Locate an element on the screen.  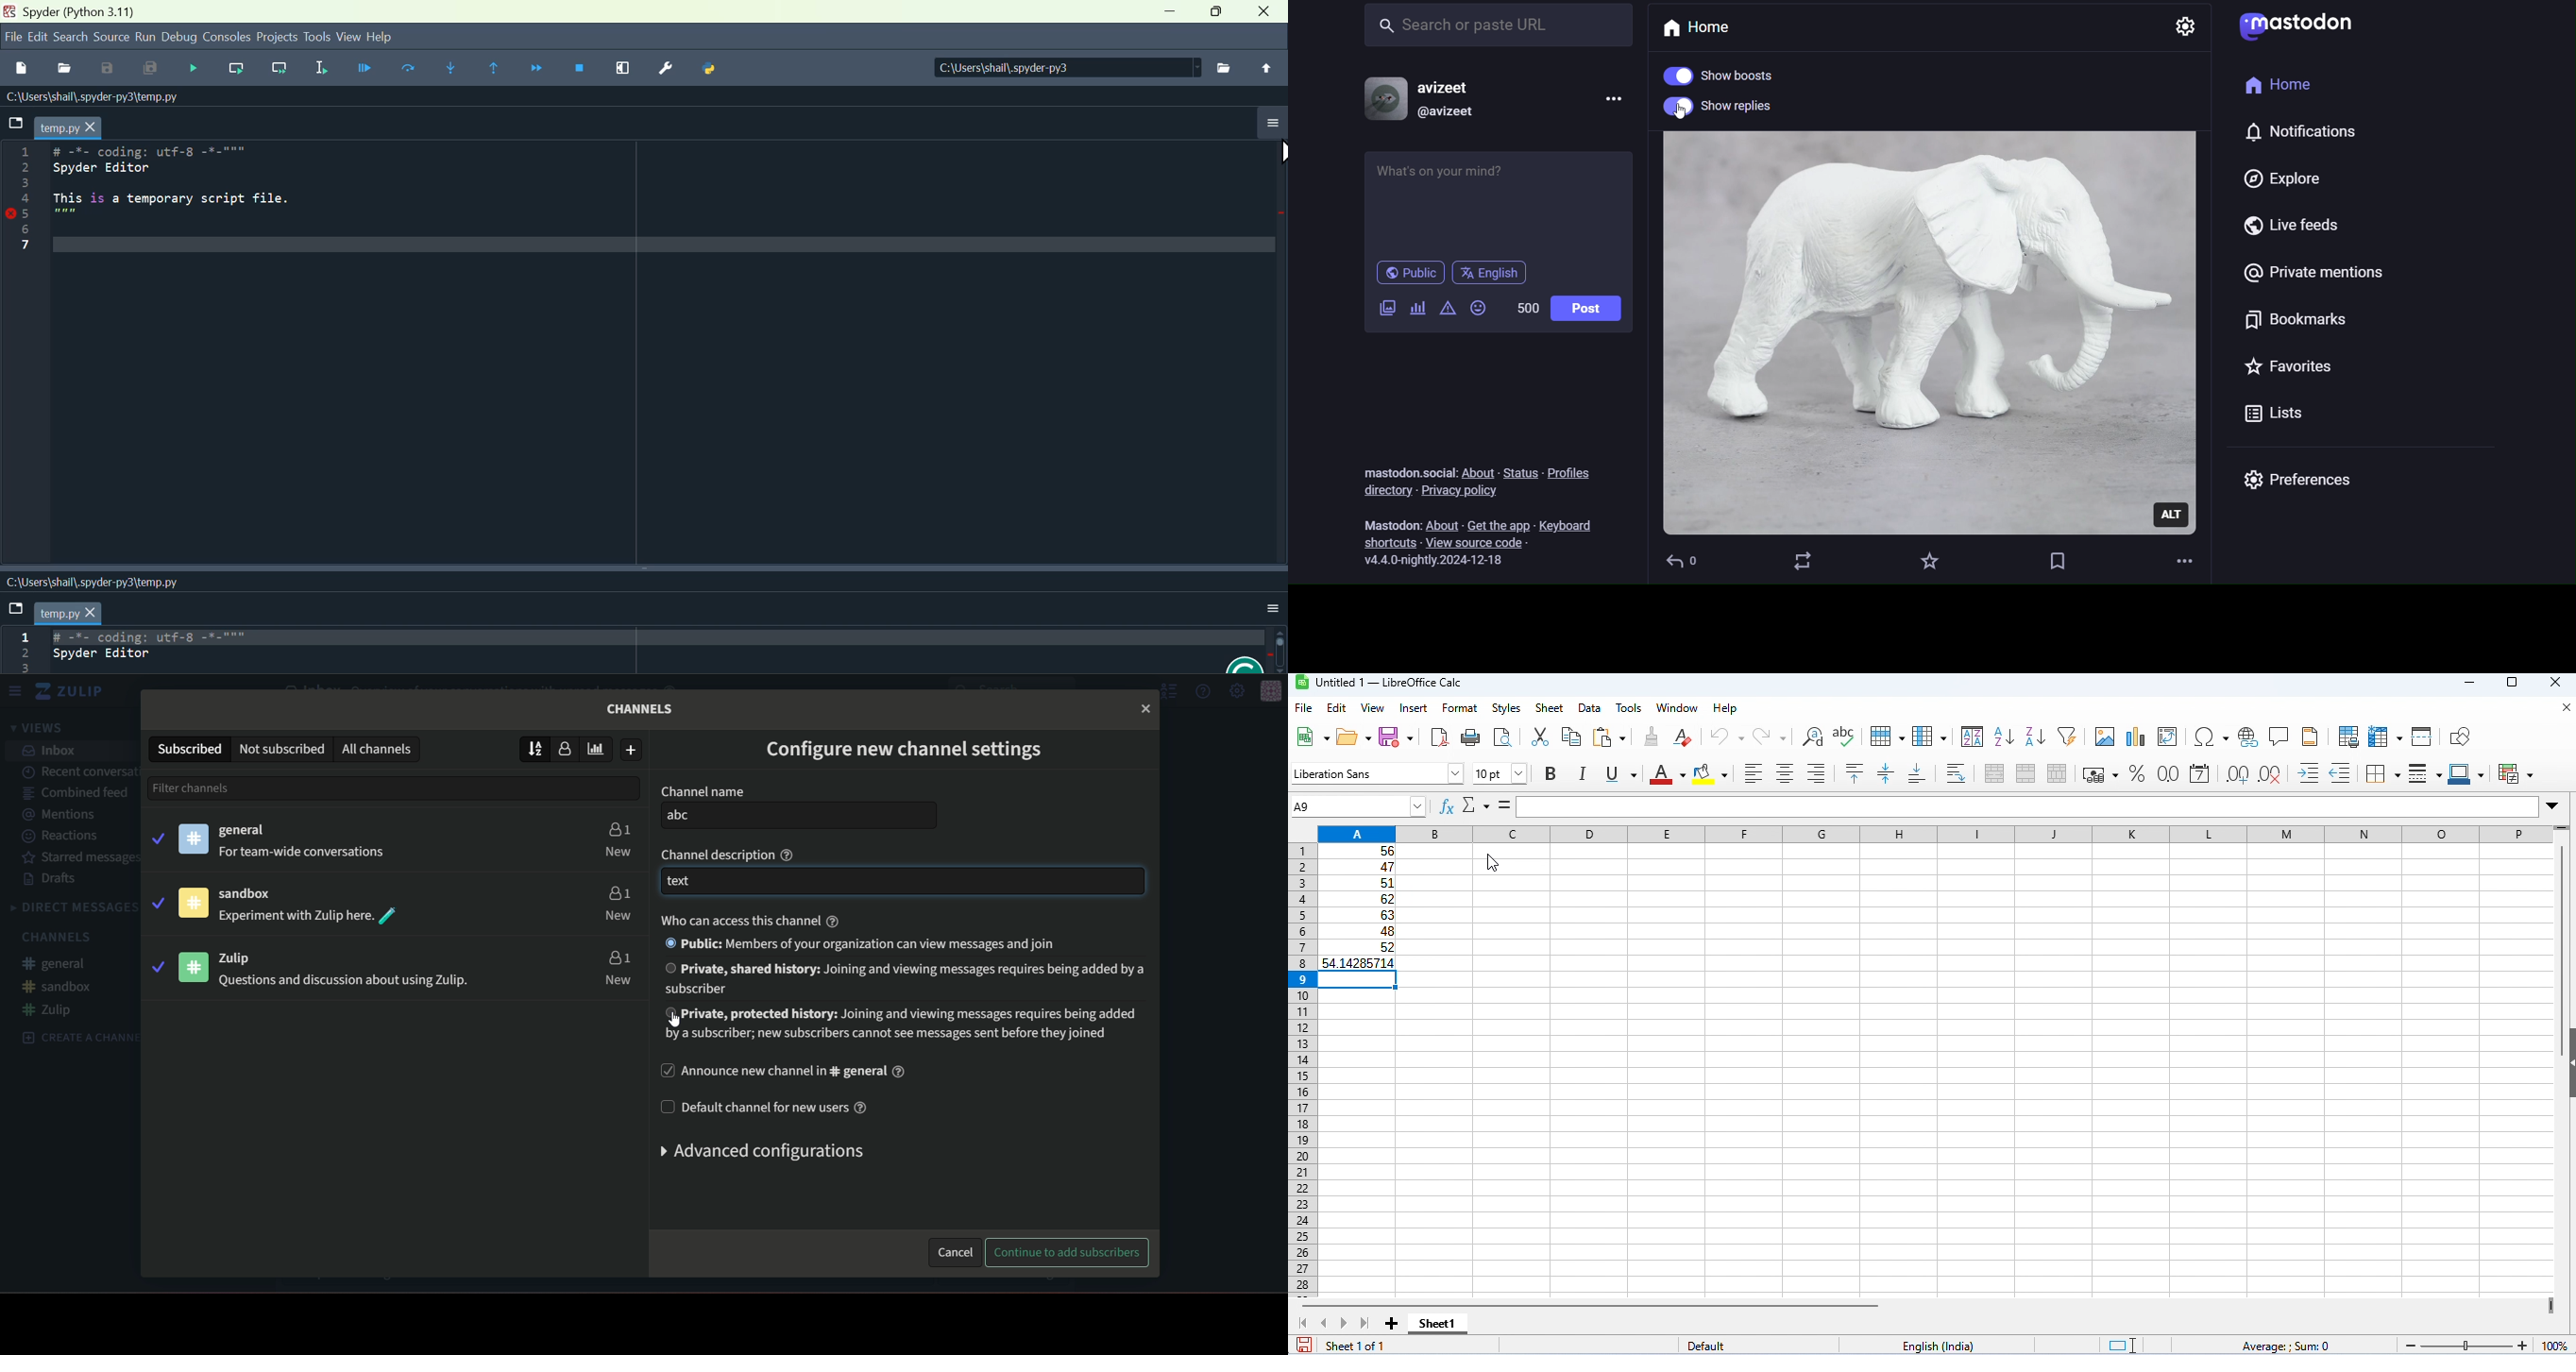
Step into function is located at coordinates (451, 69).